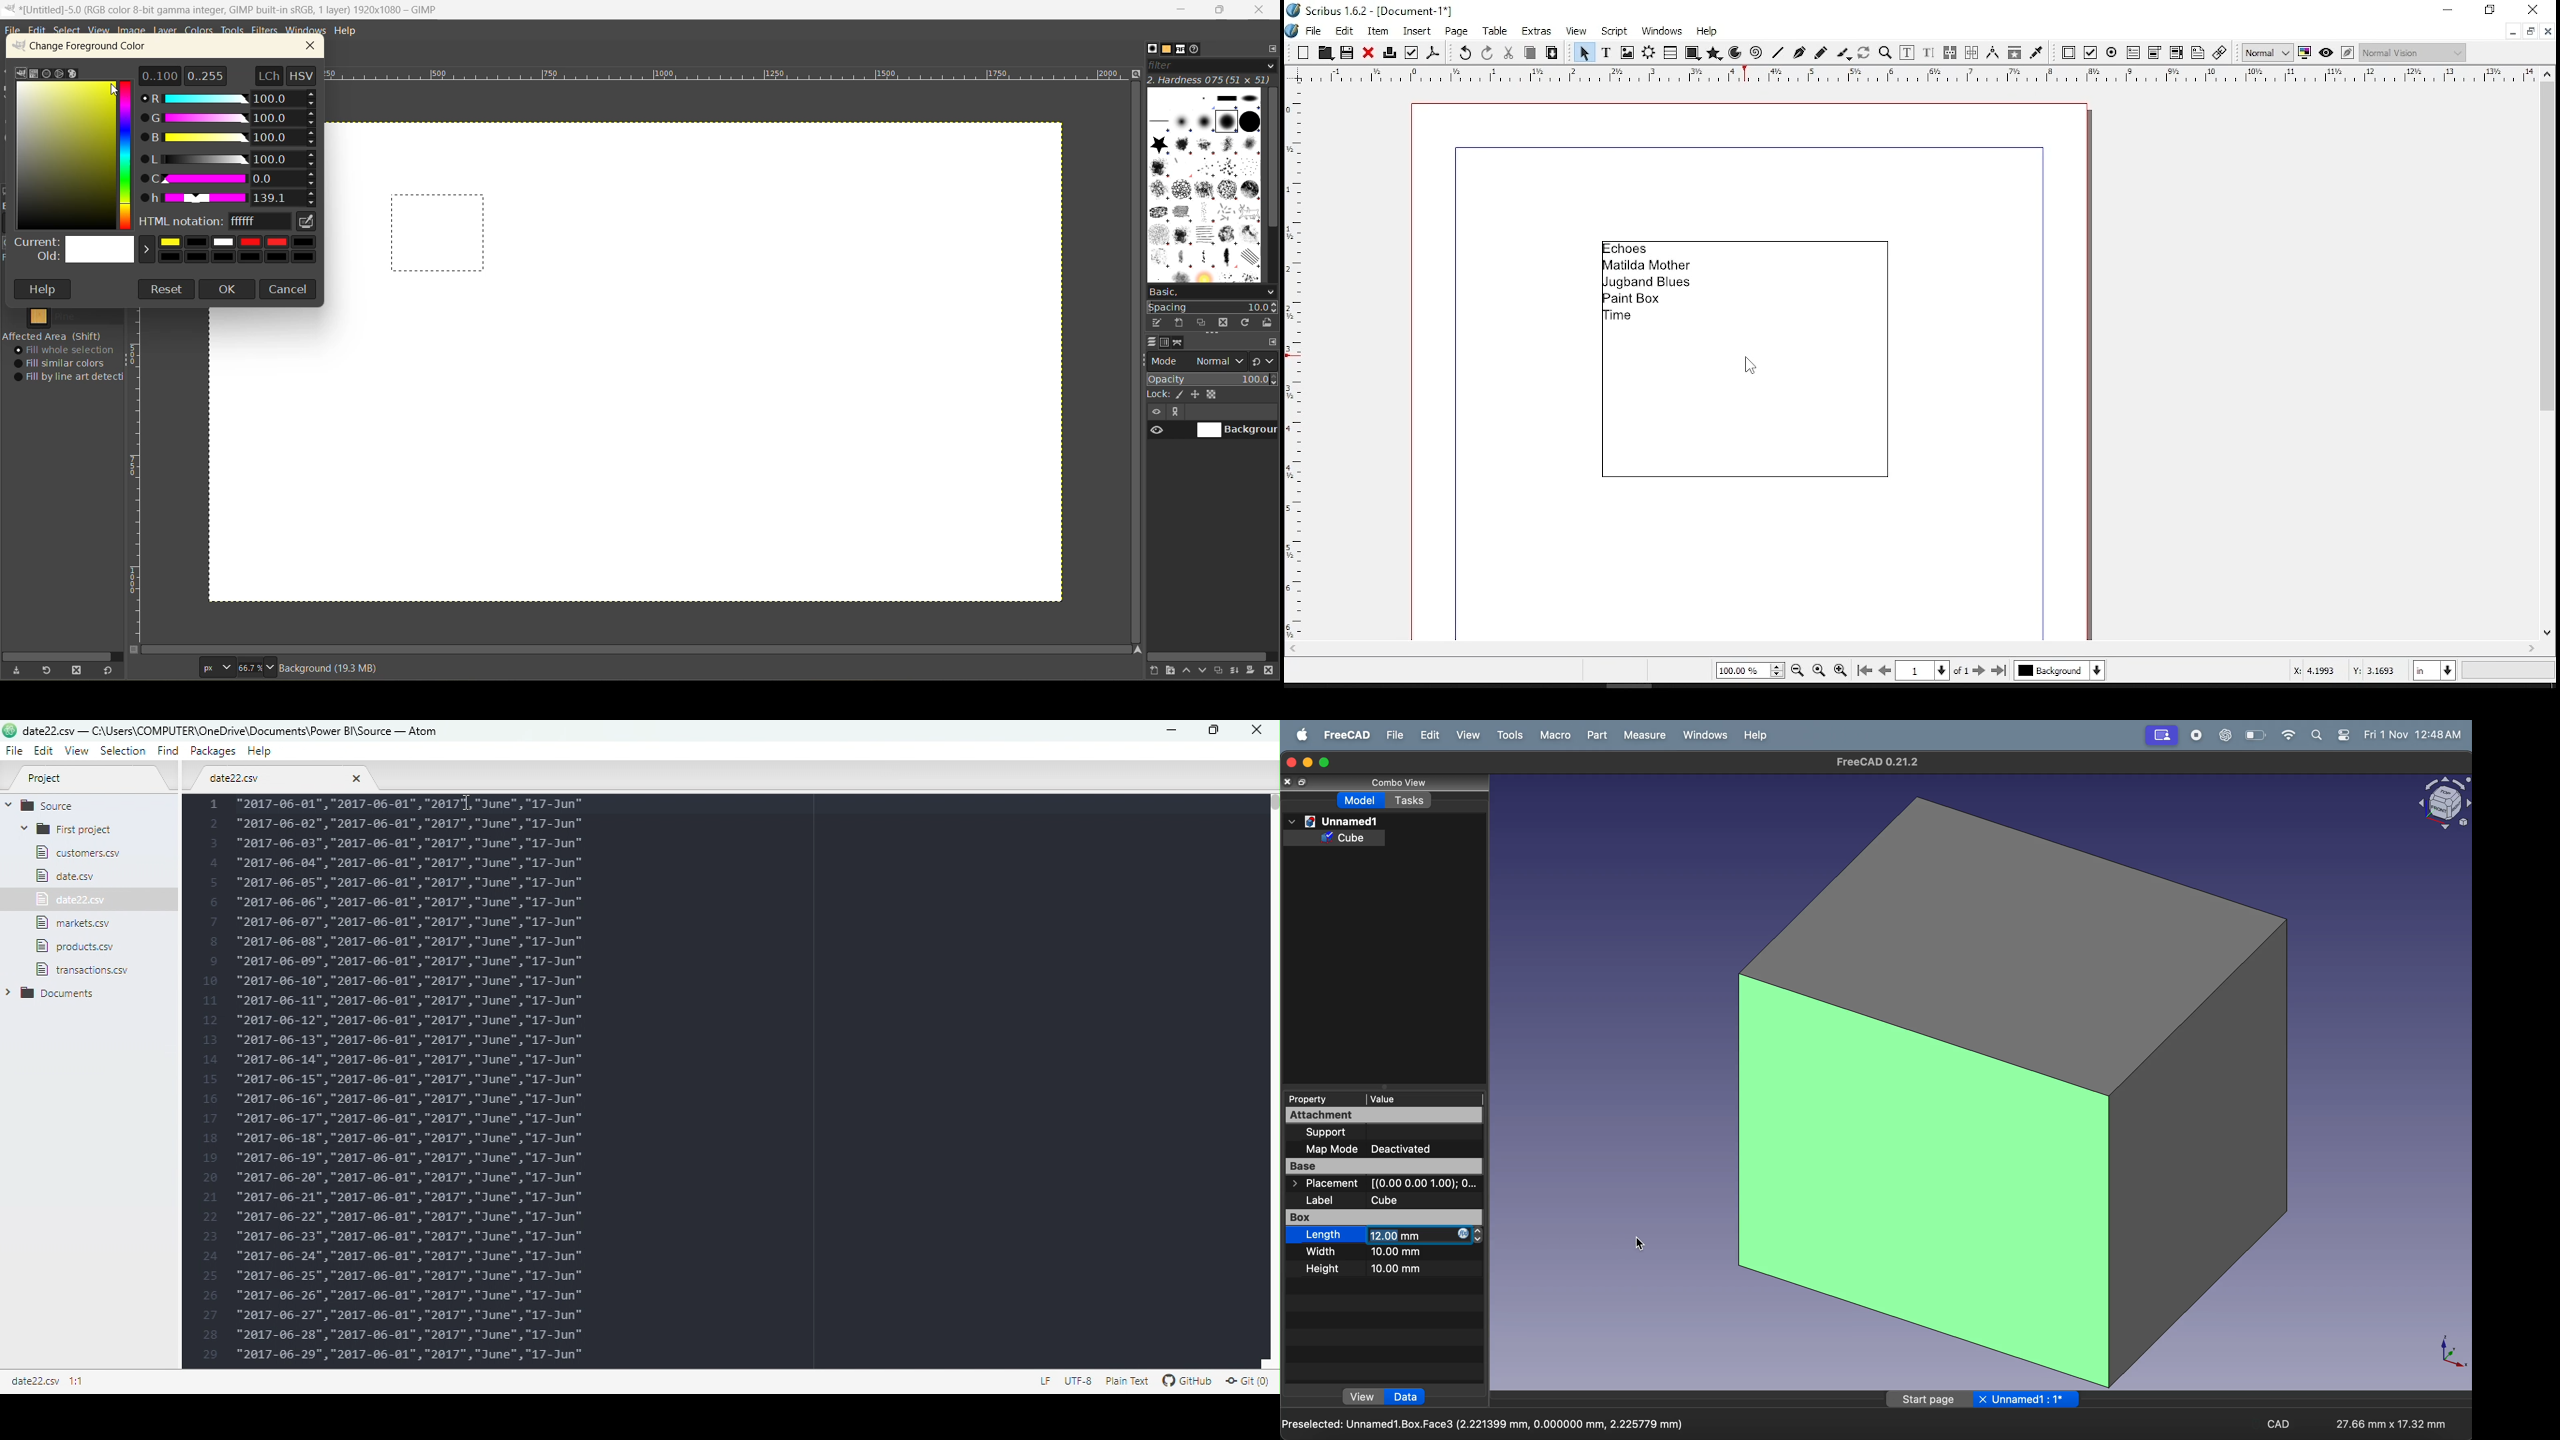 The height and width of the screenshot is (1456, 2576). I want to click on current and old colors, so click(167, 251).